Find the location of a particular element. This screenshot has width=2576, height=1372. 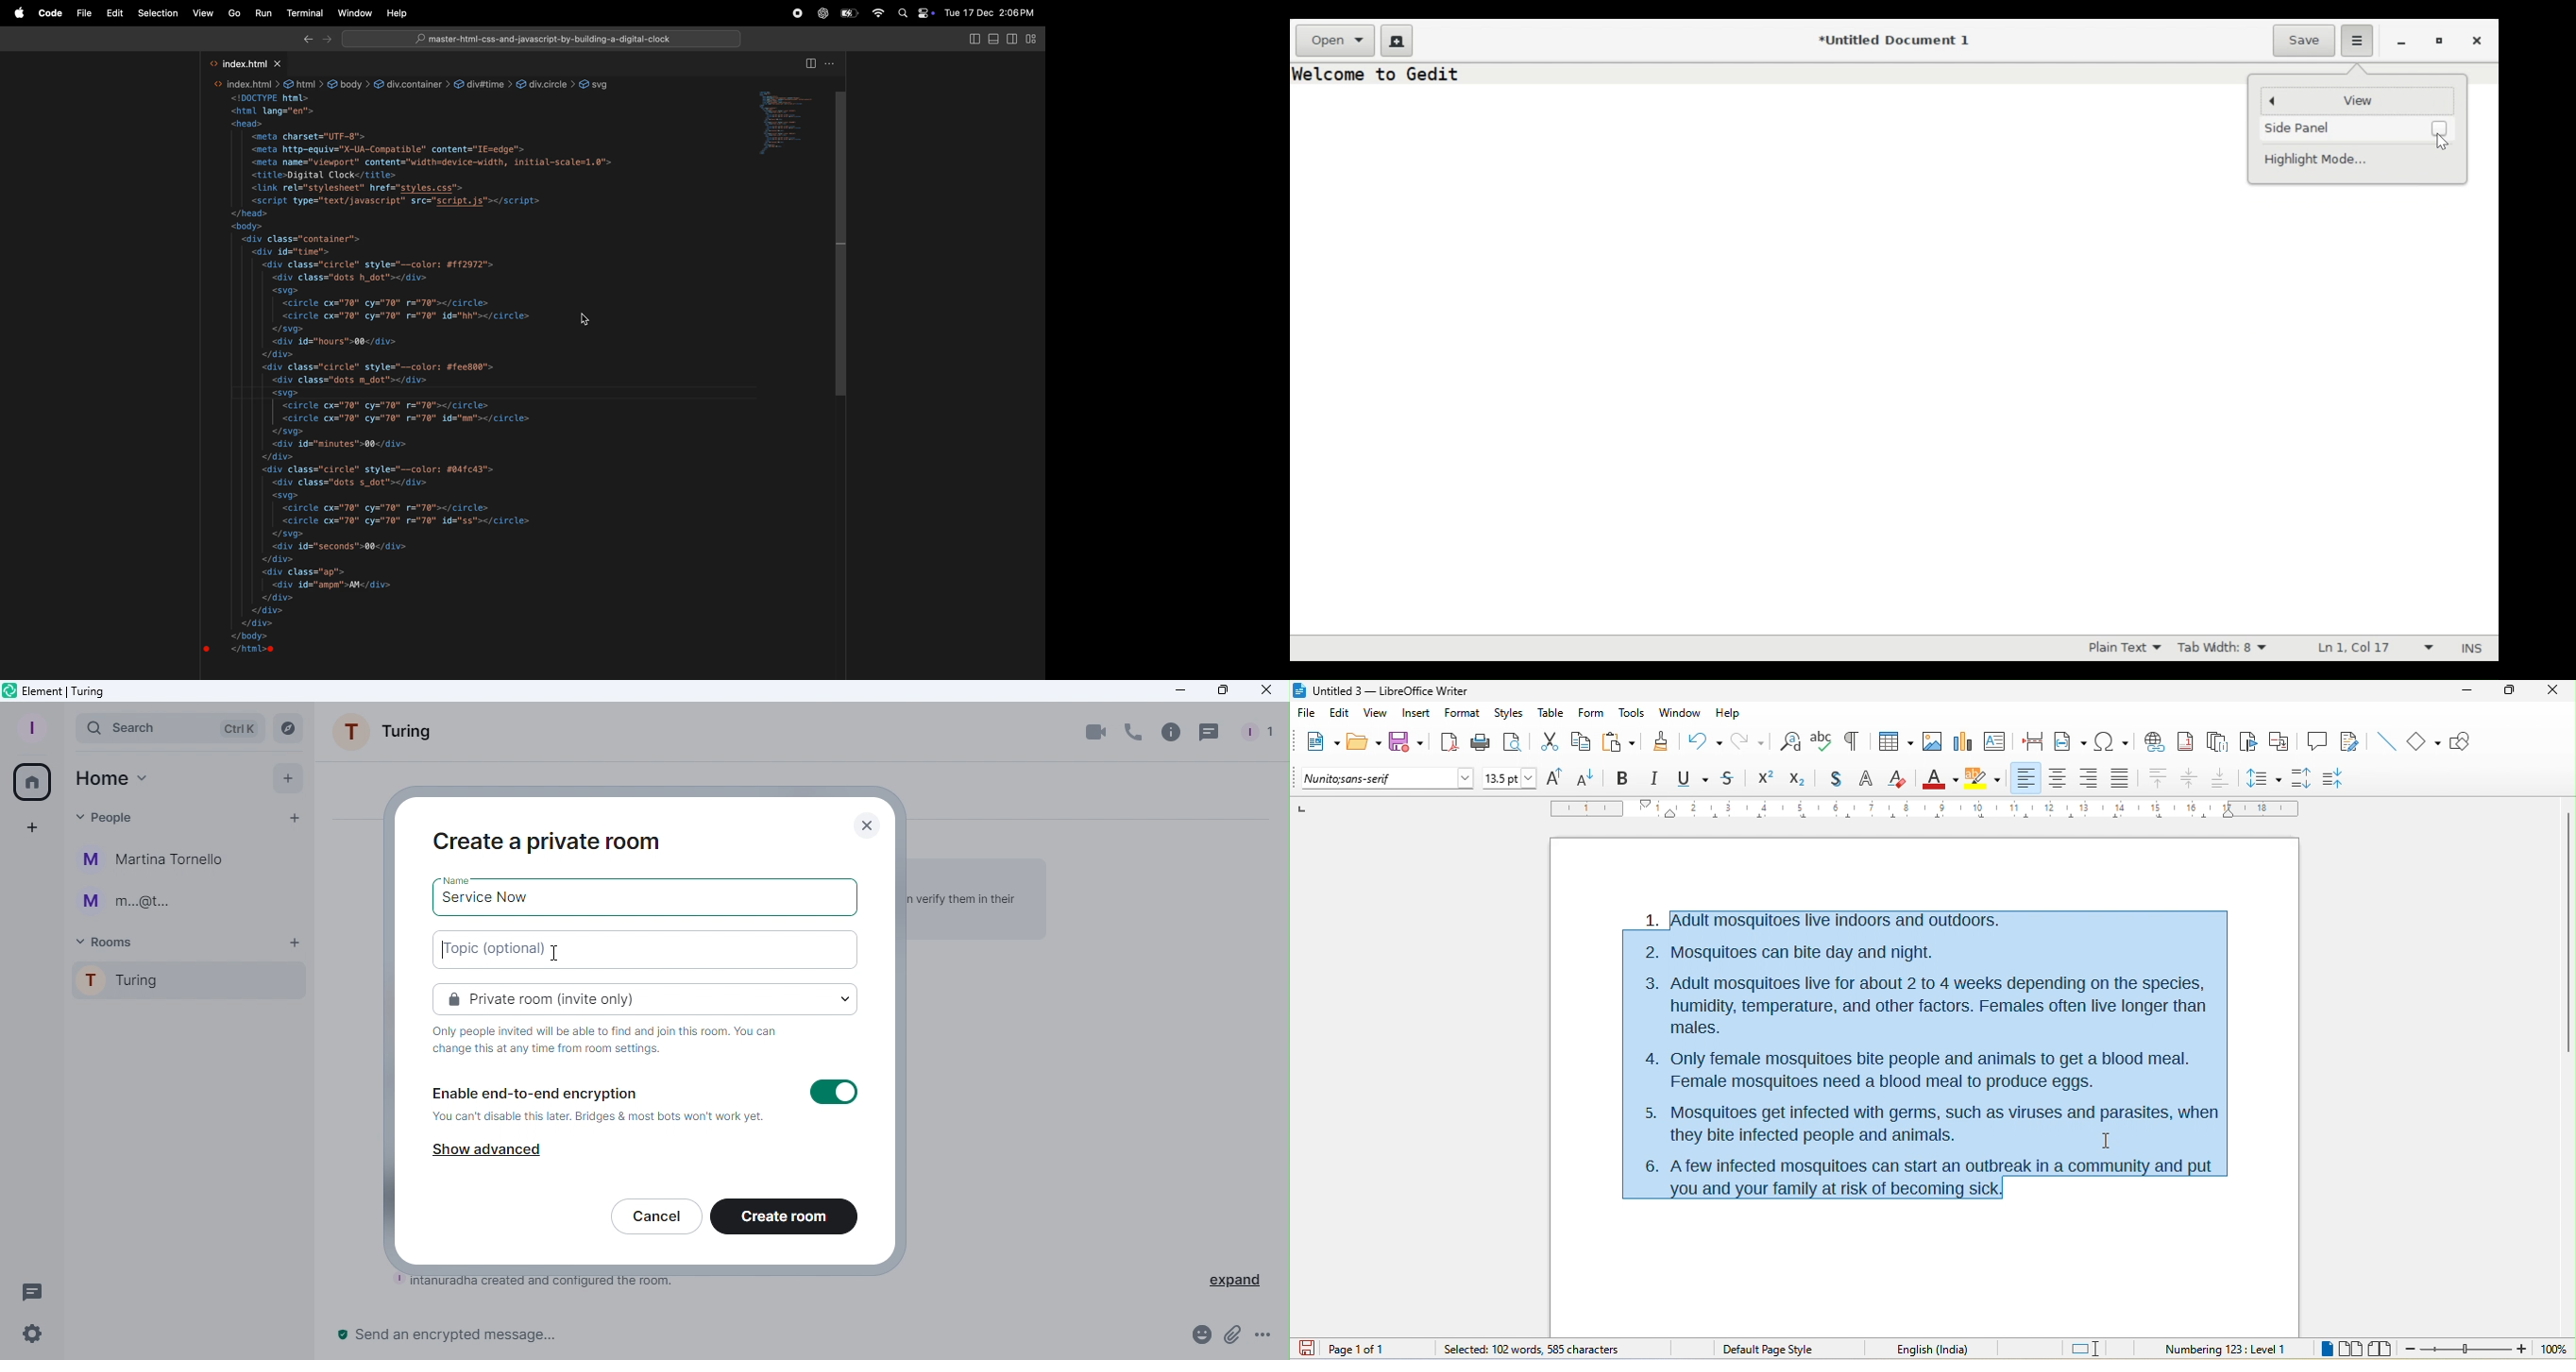

Call is located at coordinates (1131, 733).